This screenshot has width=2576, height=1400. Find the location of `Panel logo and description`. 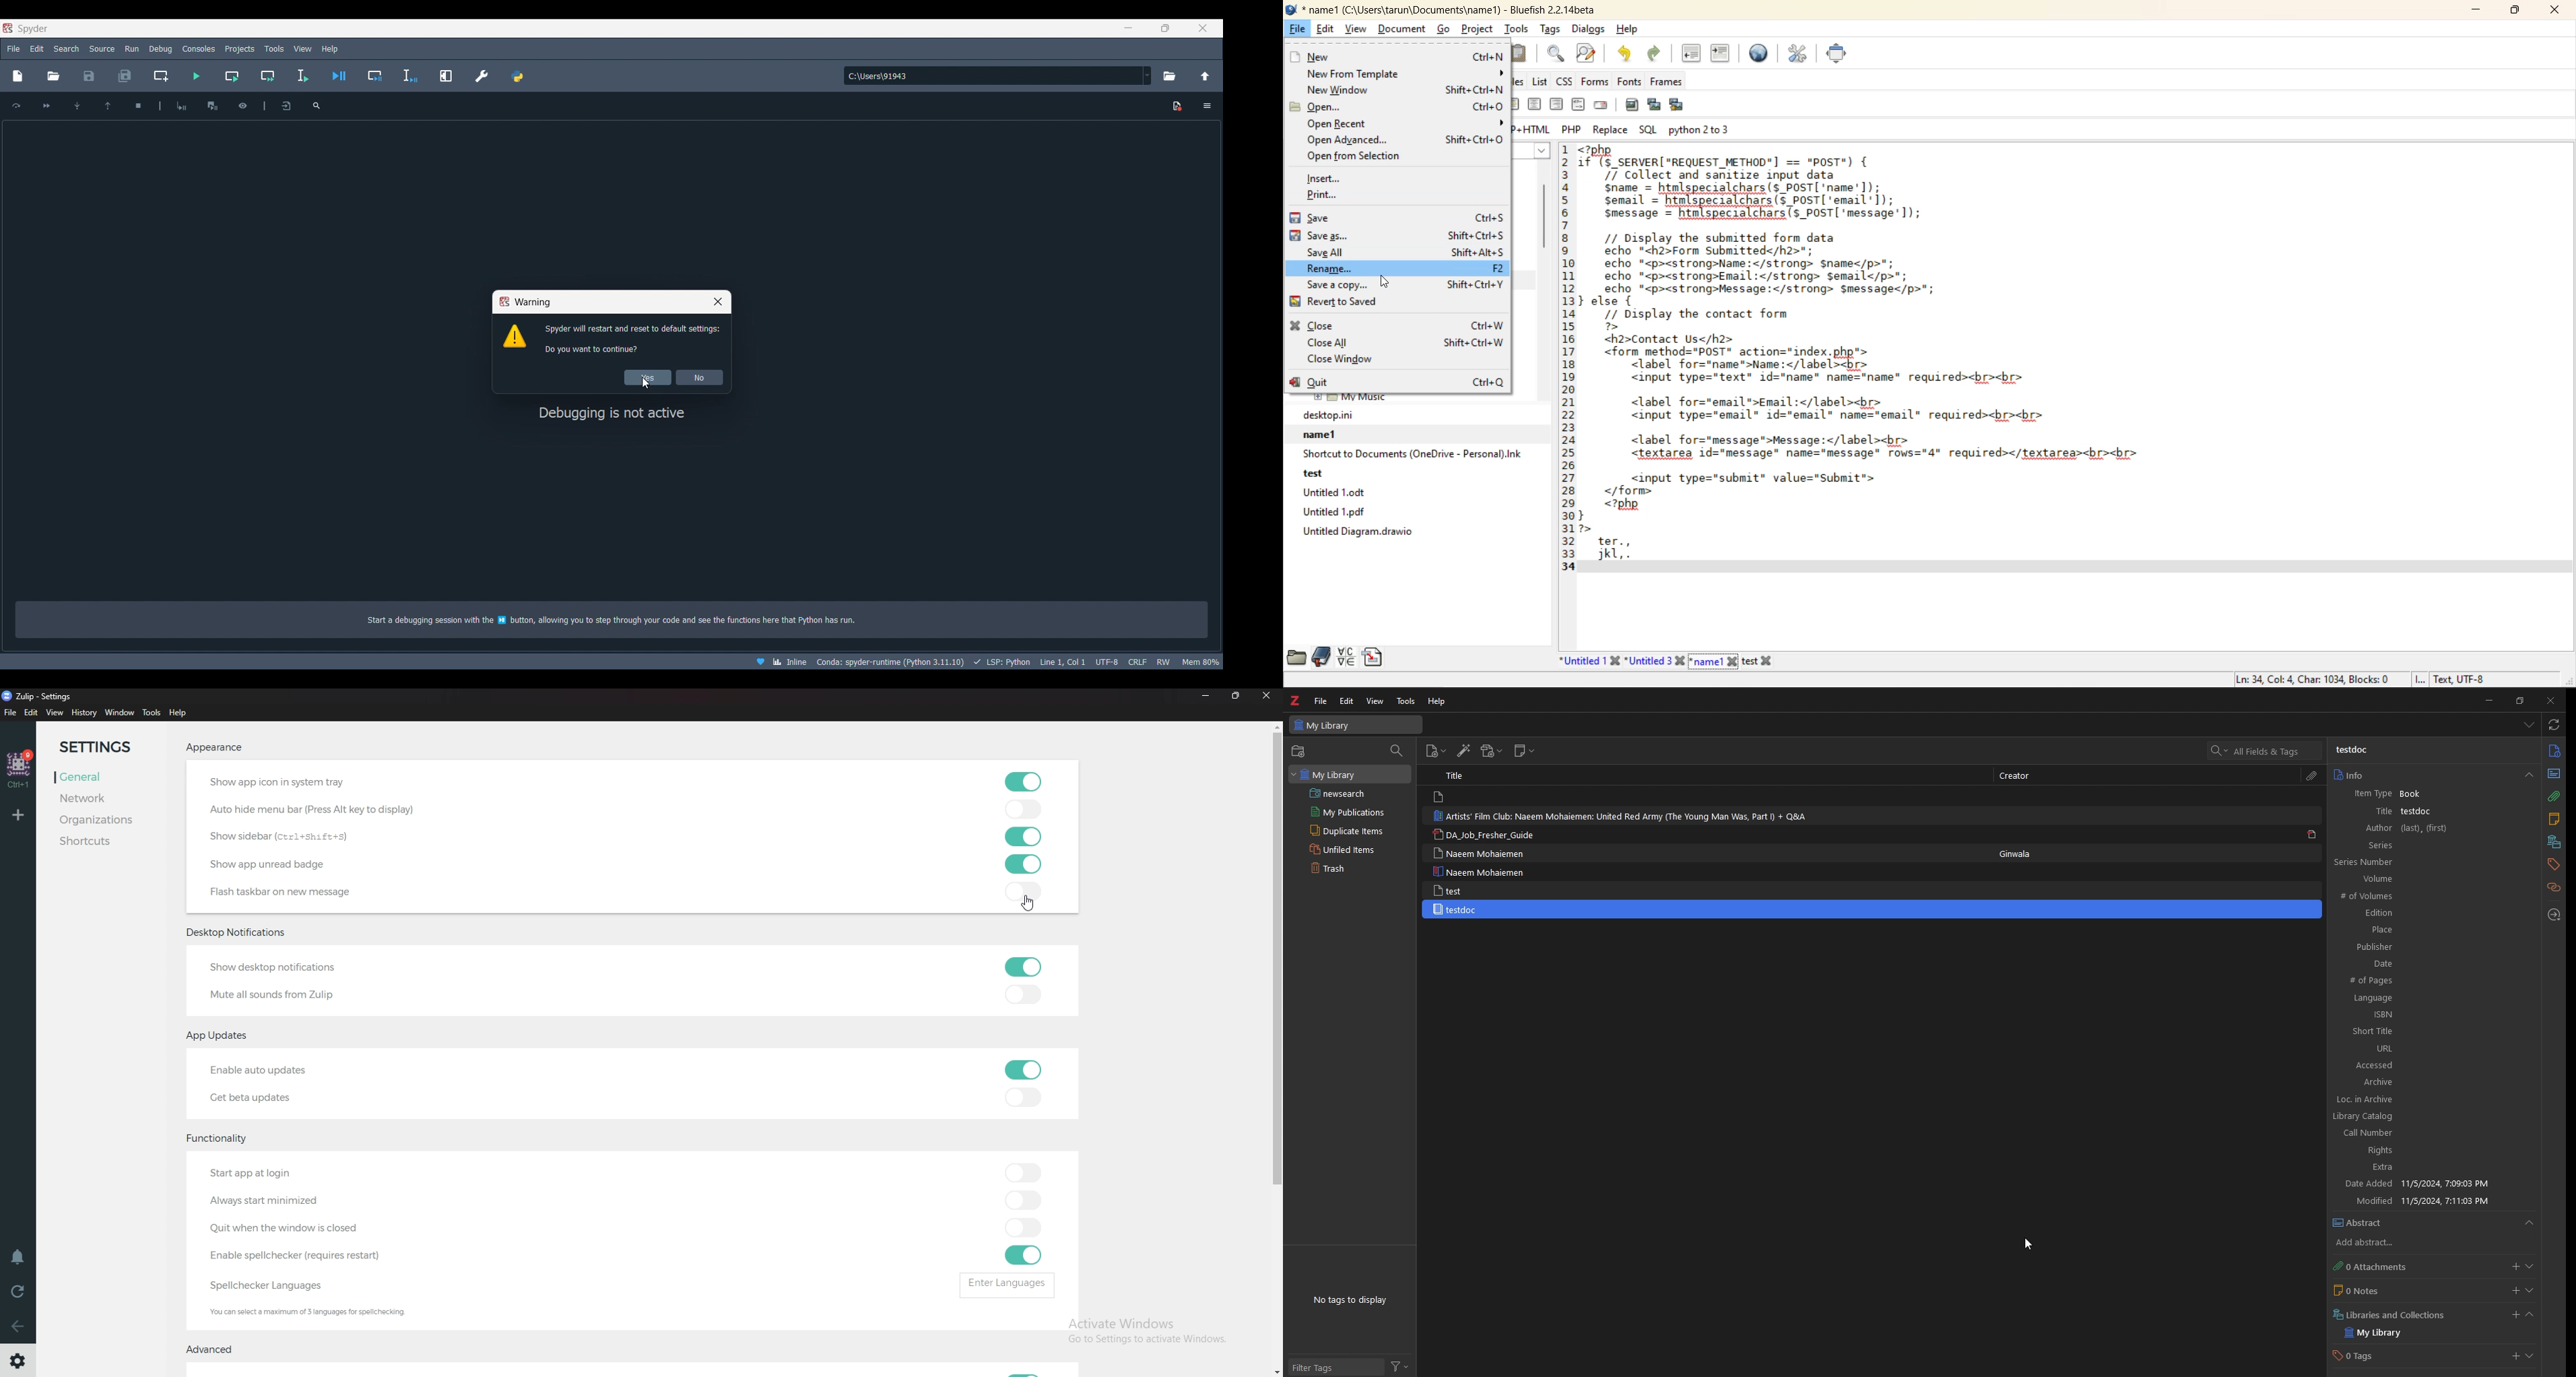

Panel logo and description is located at coordinates (614, 503).